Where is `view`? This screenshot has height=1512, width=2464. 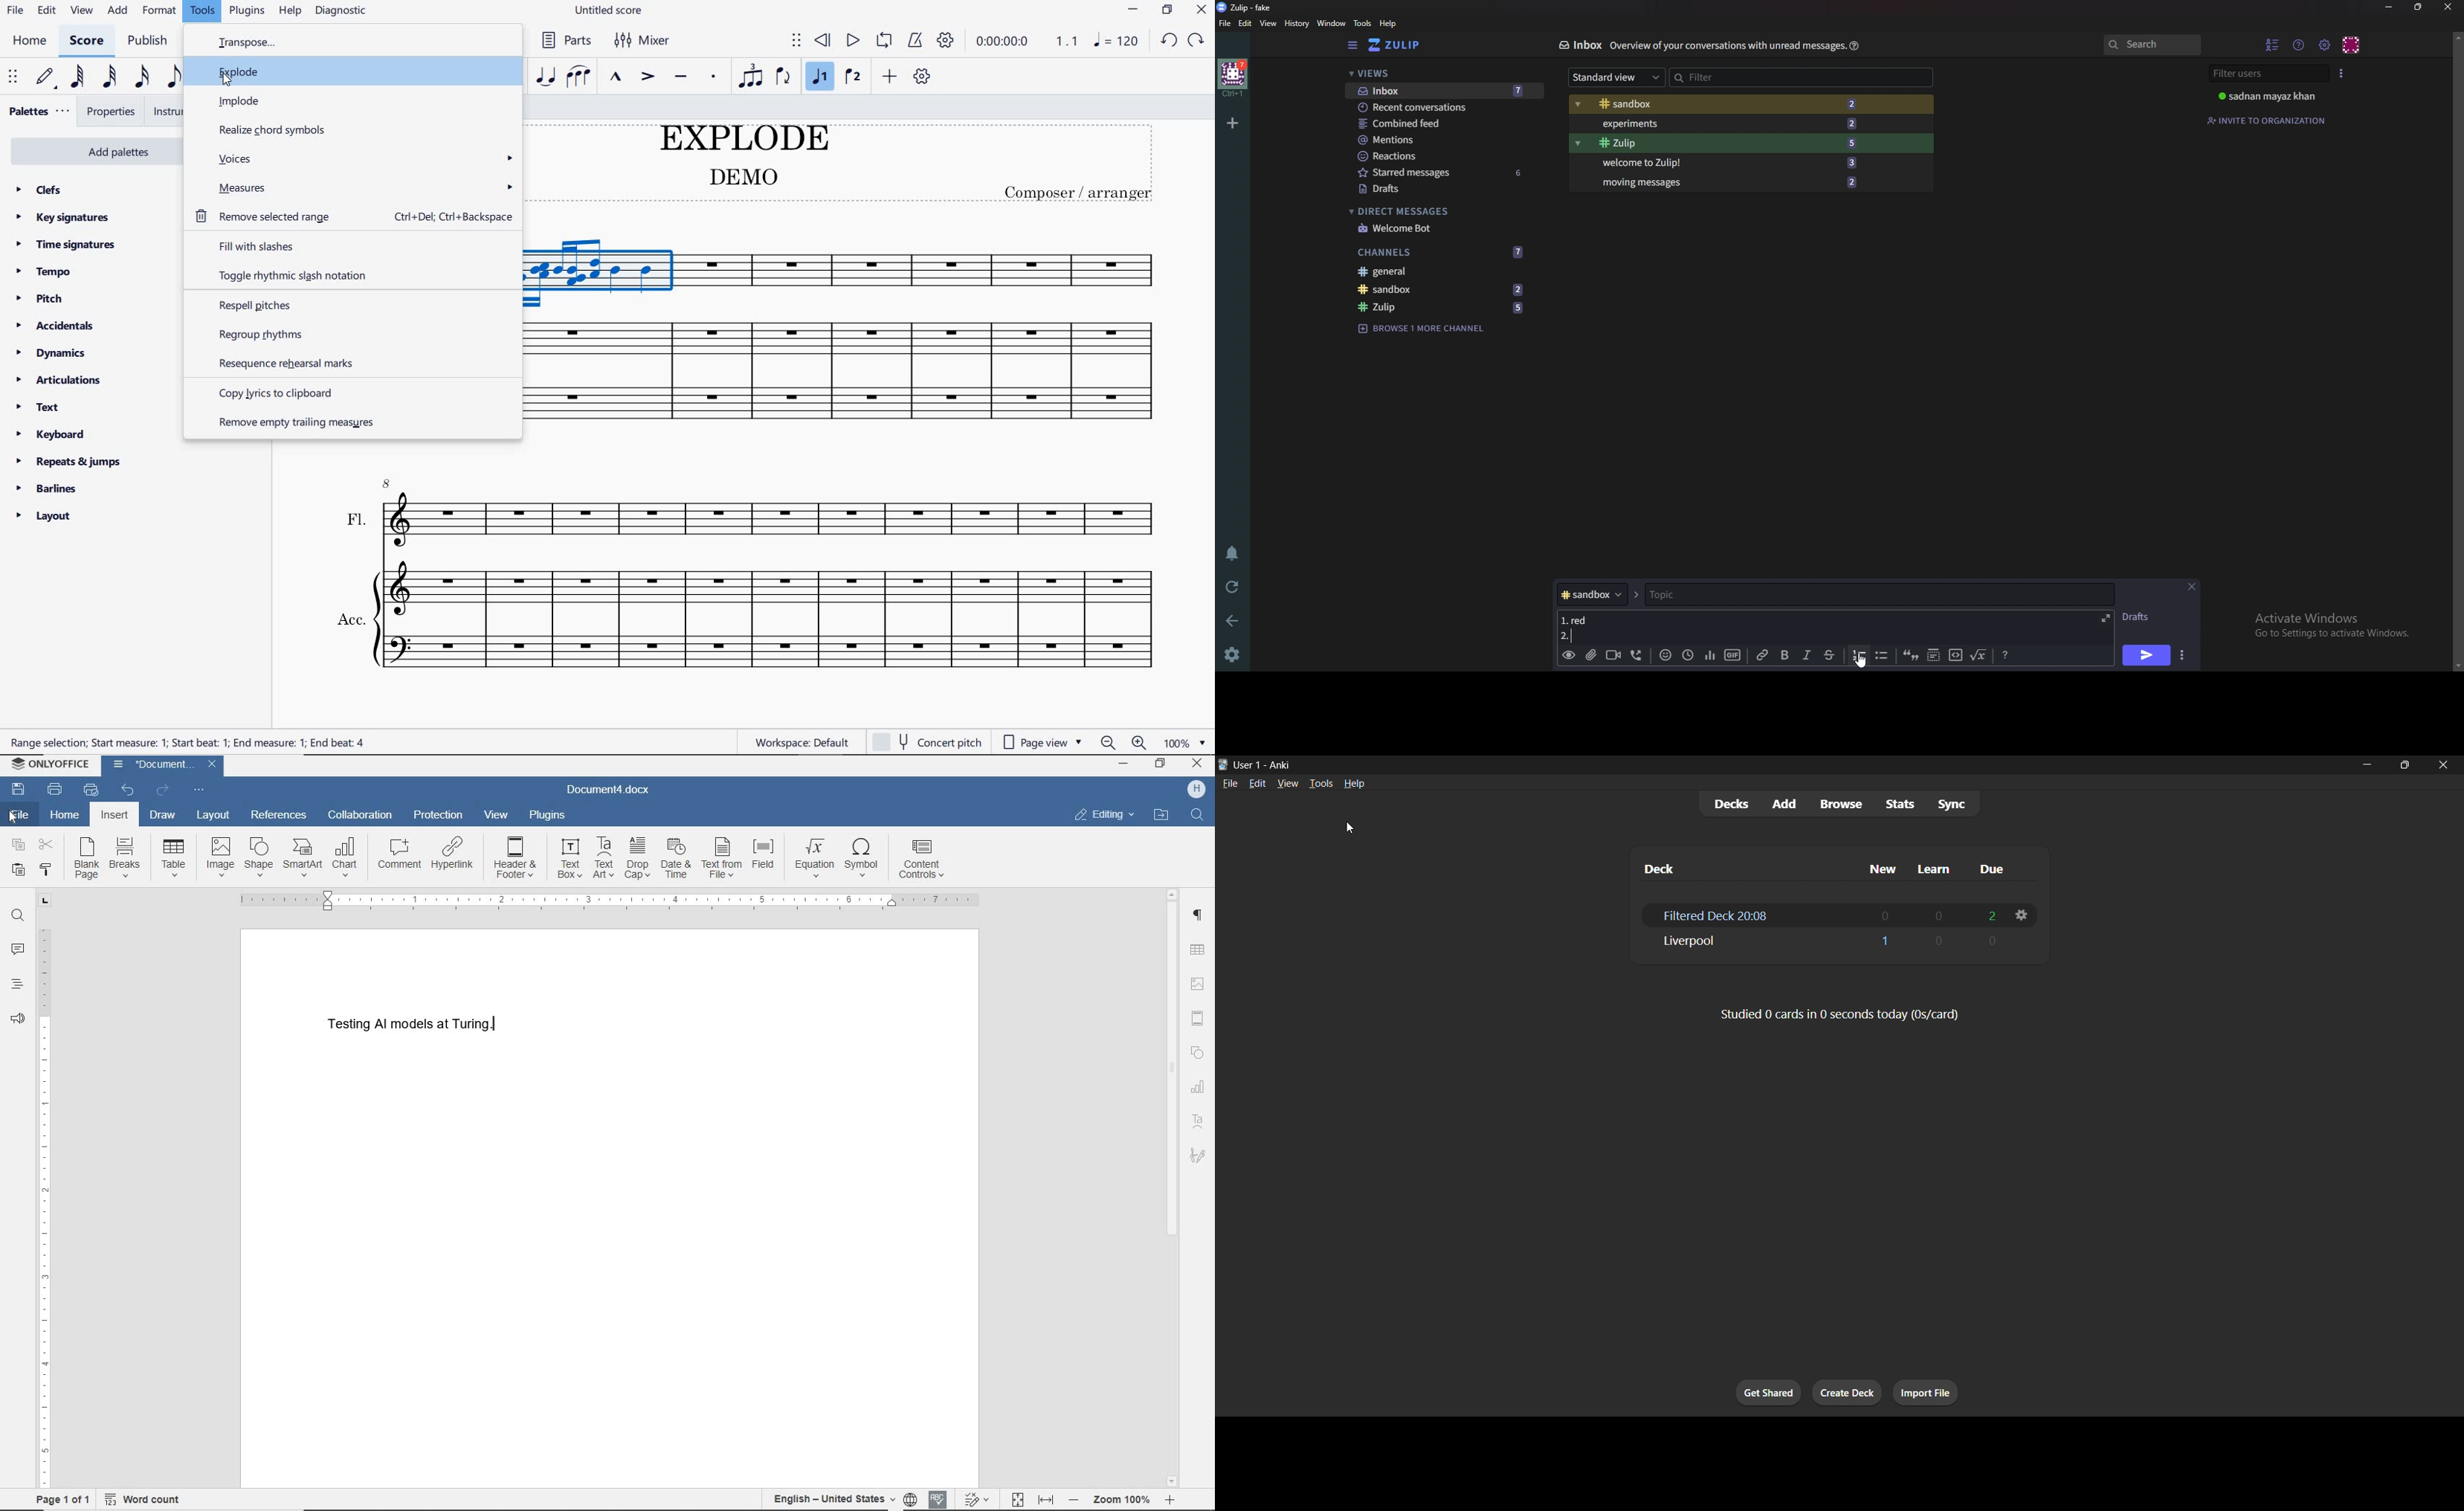
view is located at coordinates (79, 9).